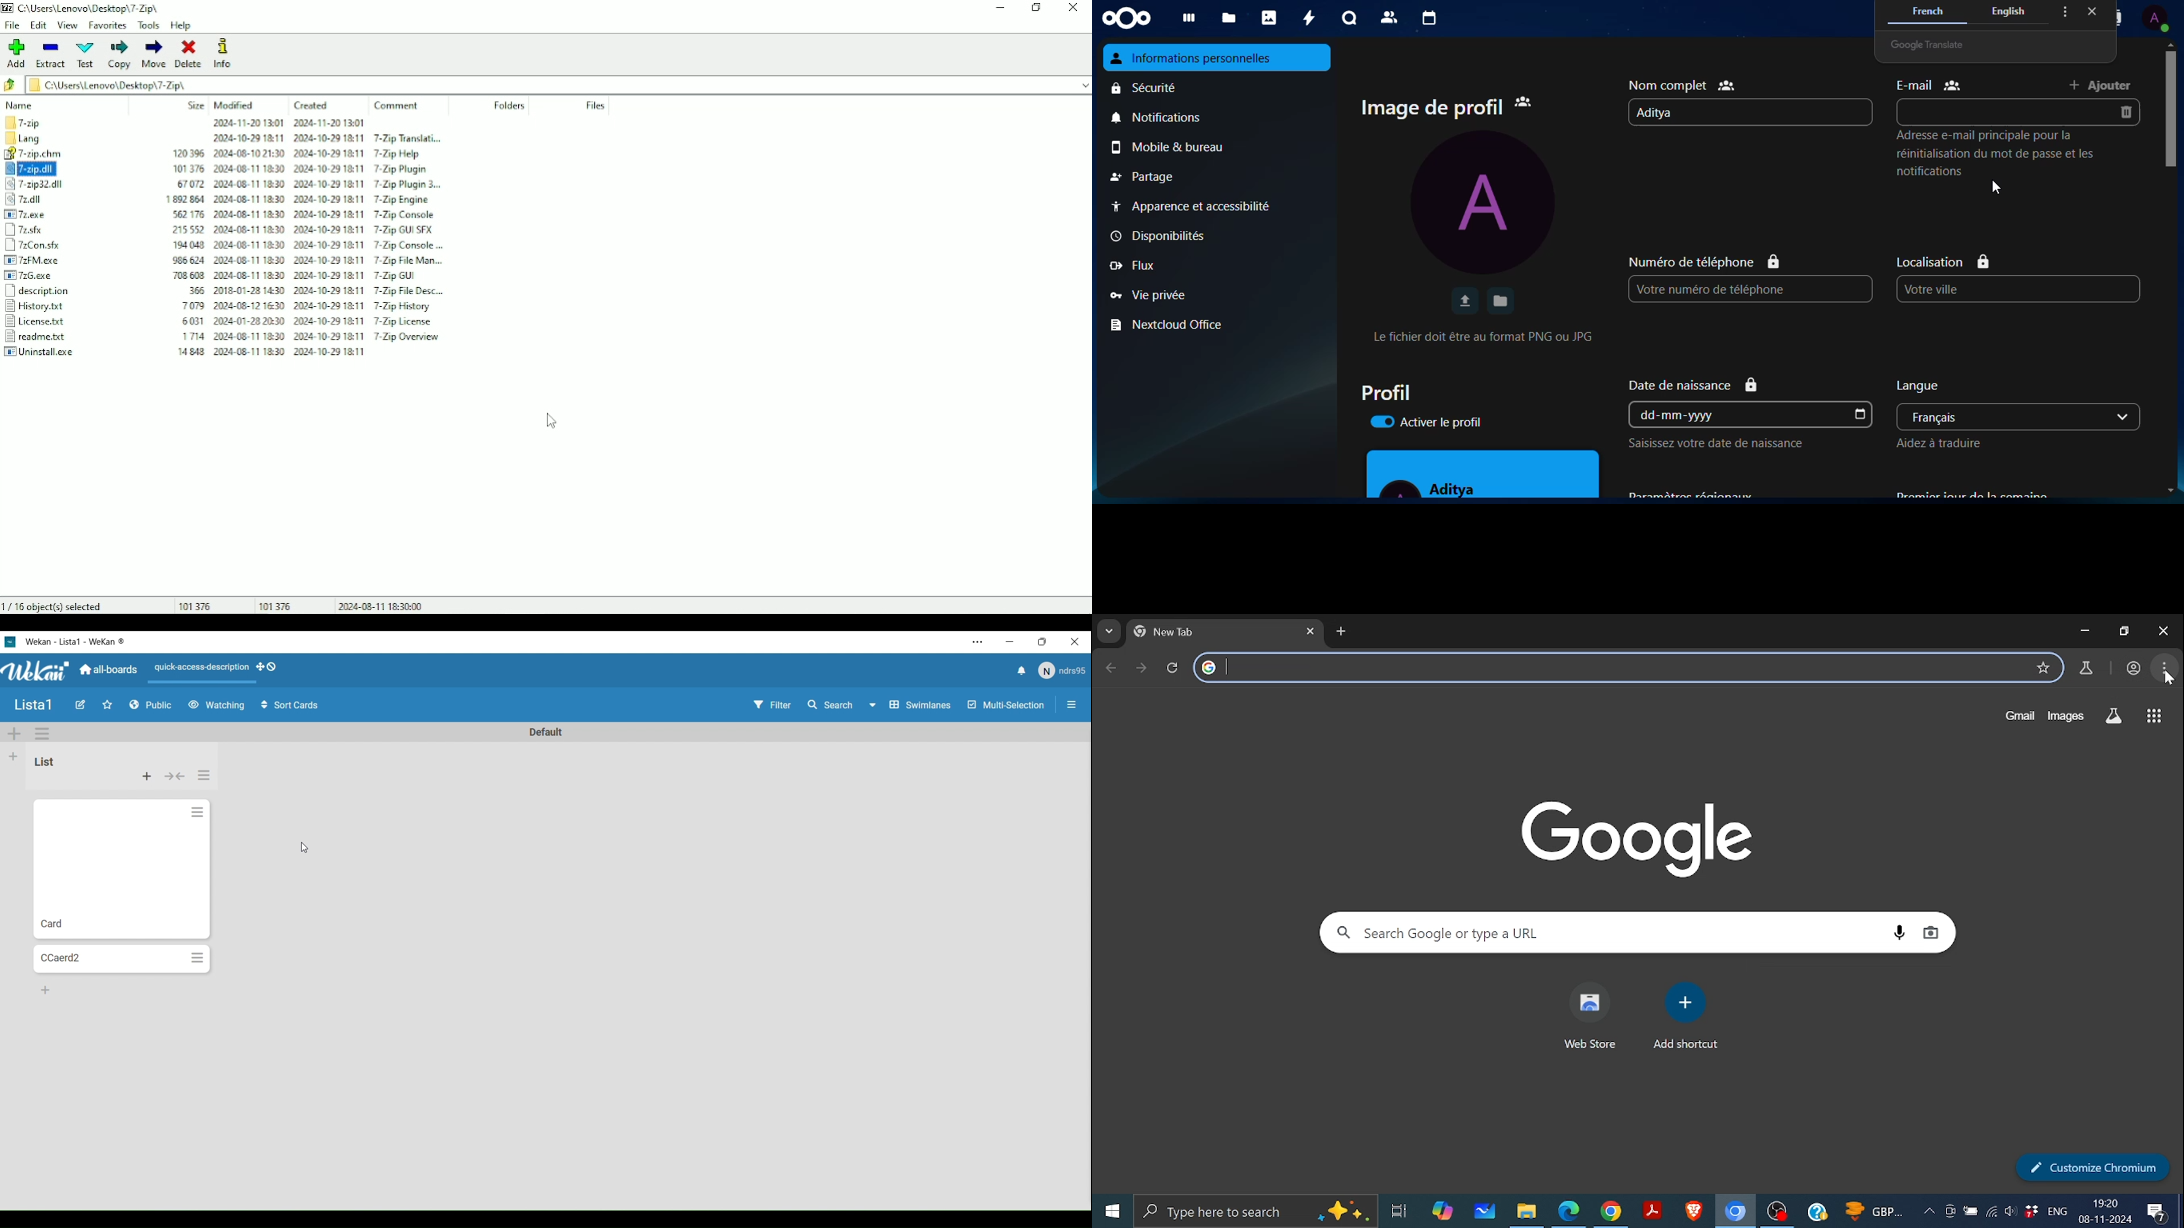 The height and width of the screenshot is (1232, 2184). What do you see at coordinates (1877, 1213) in the screenshot?
I see `GBP` at bounding box center [1877, 1213].